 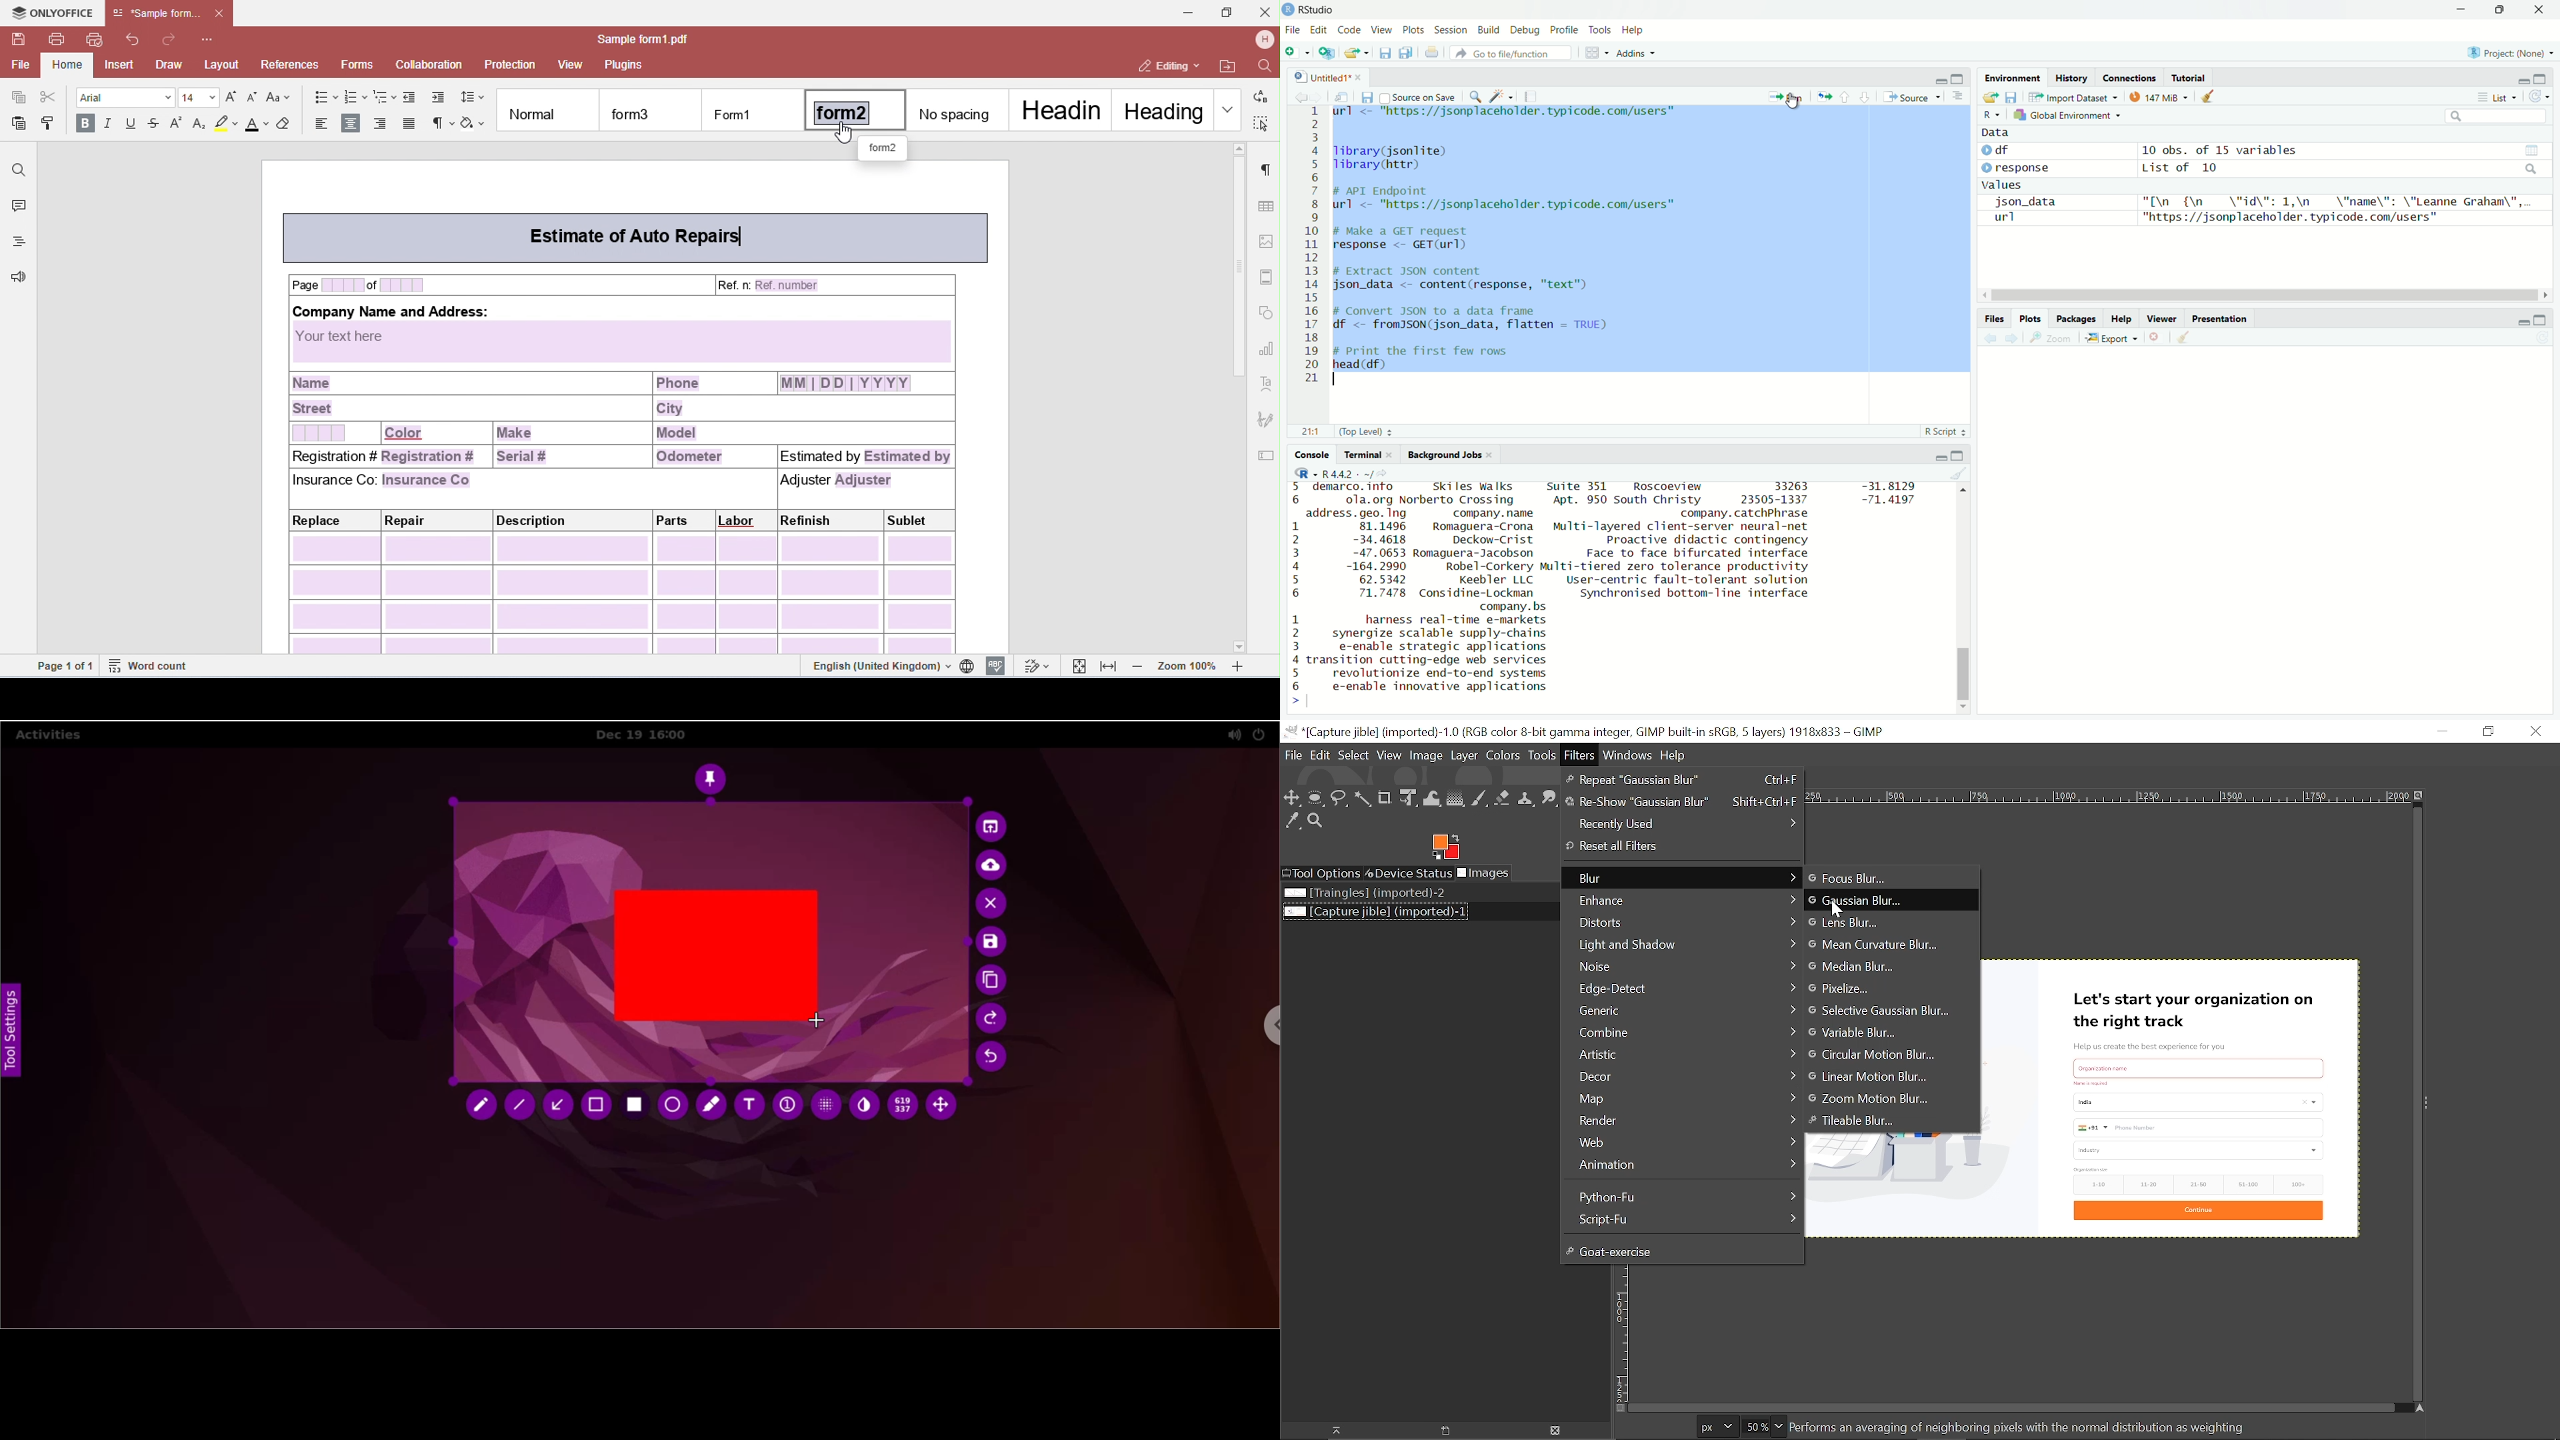 I want to click on Background Jobs, so click(x=1449, y=455).